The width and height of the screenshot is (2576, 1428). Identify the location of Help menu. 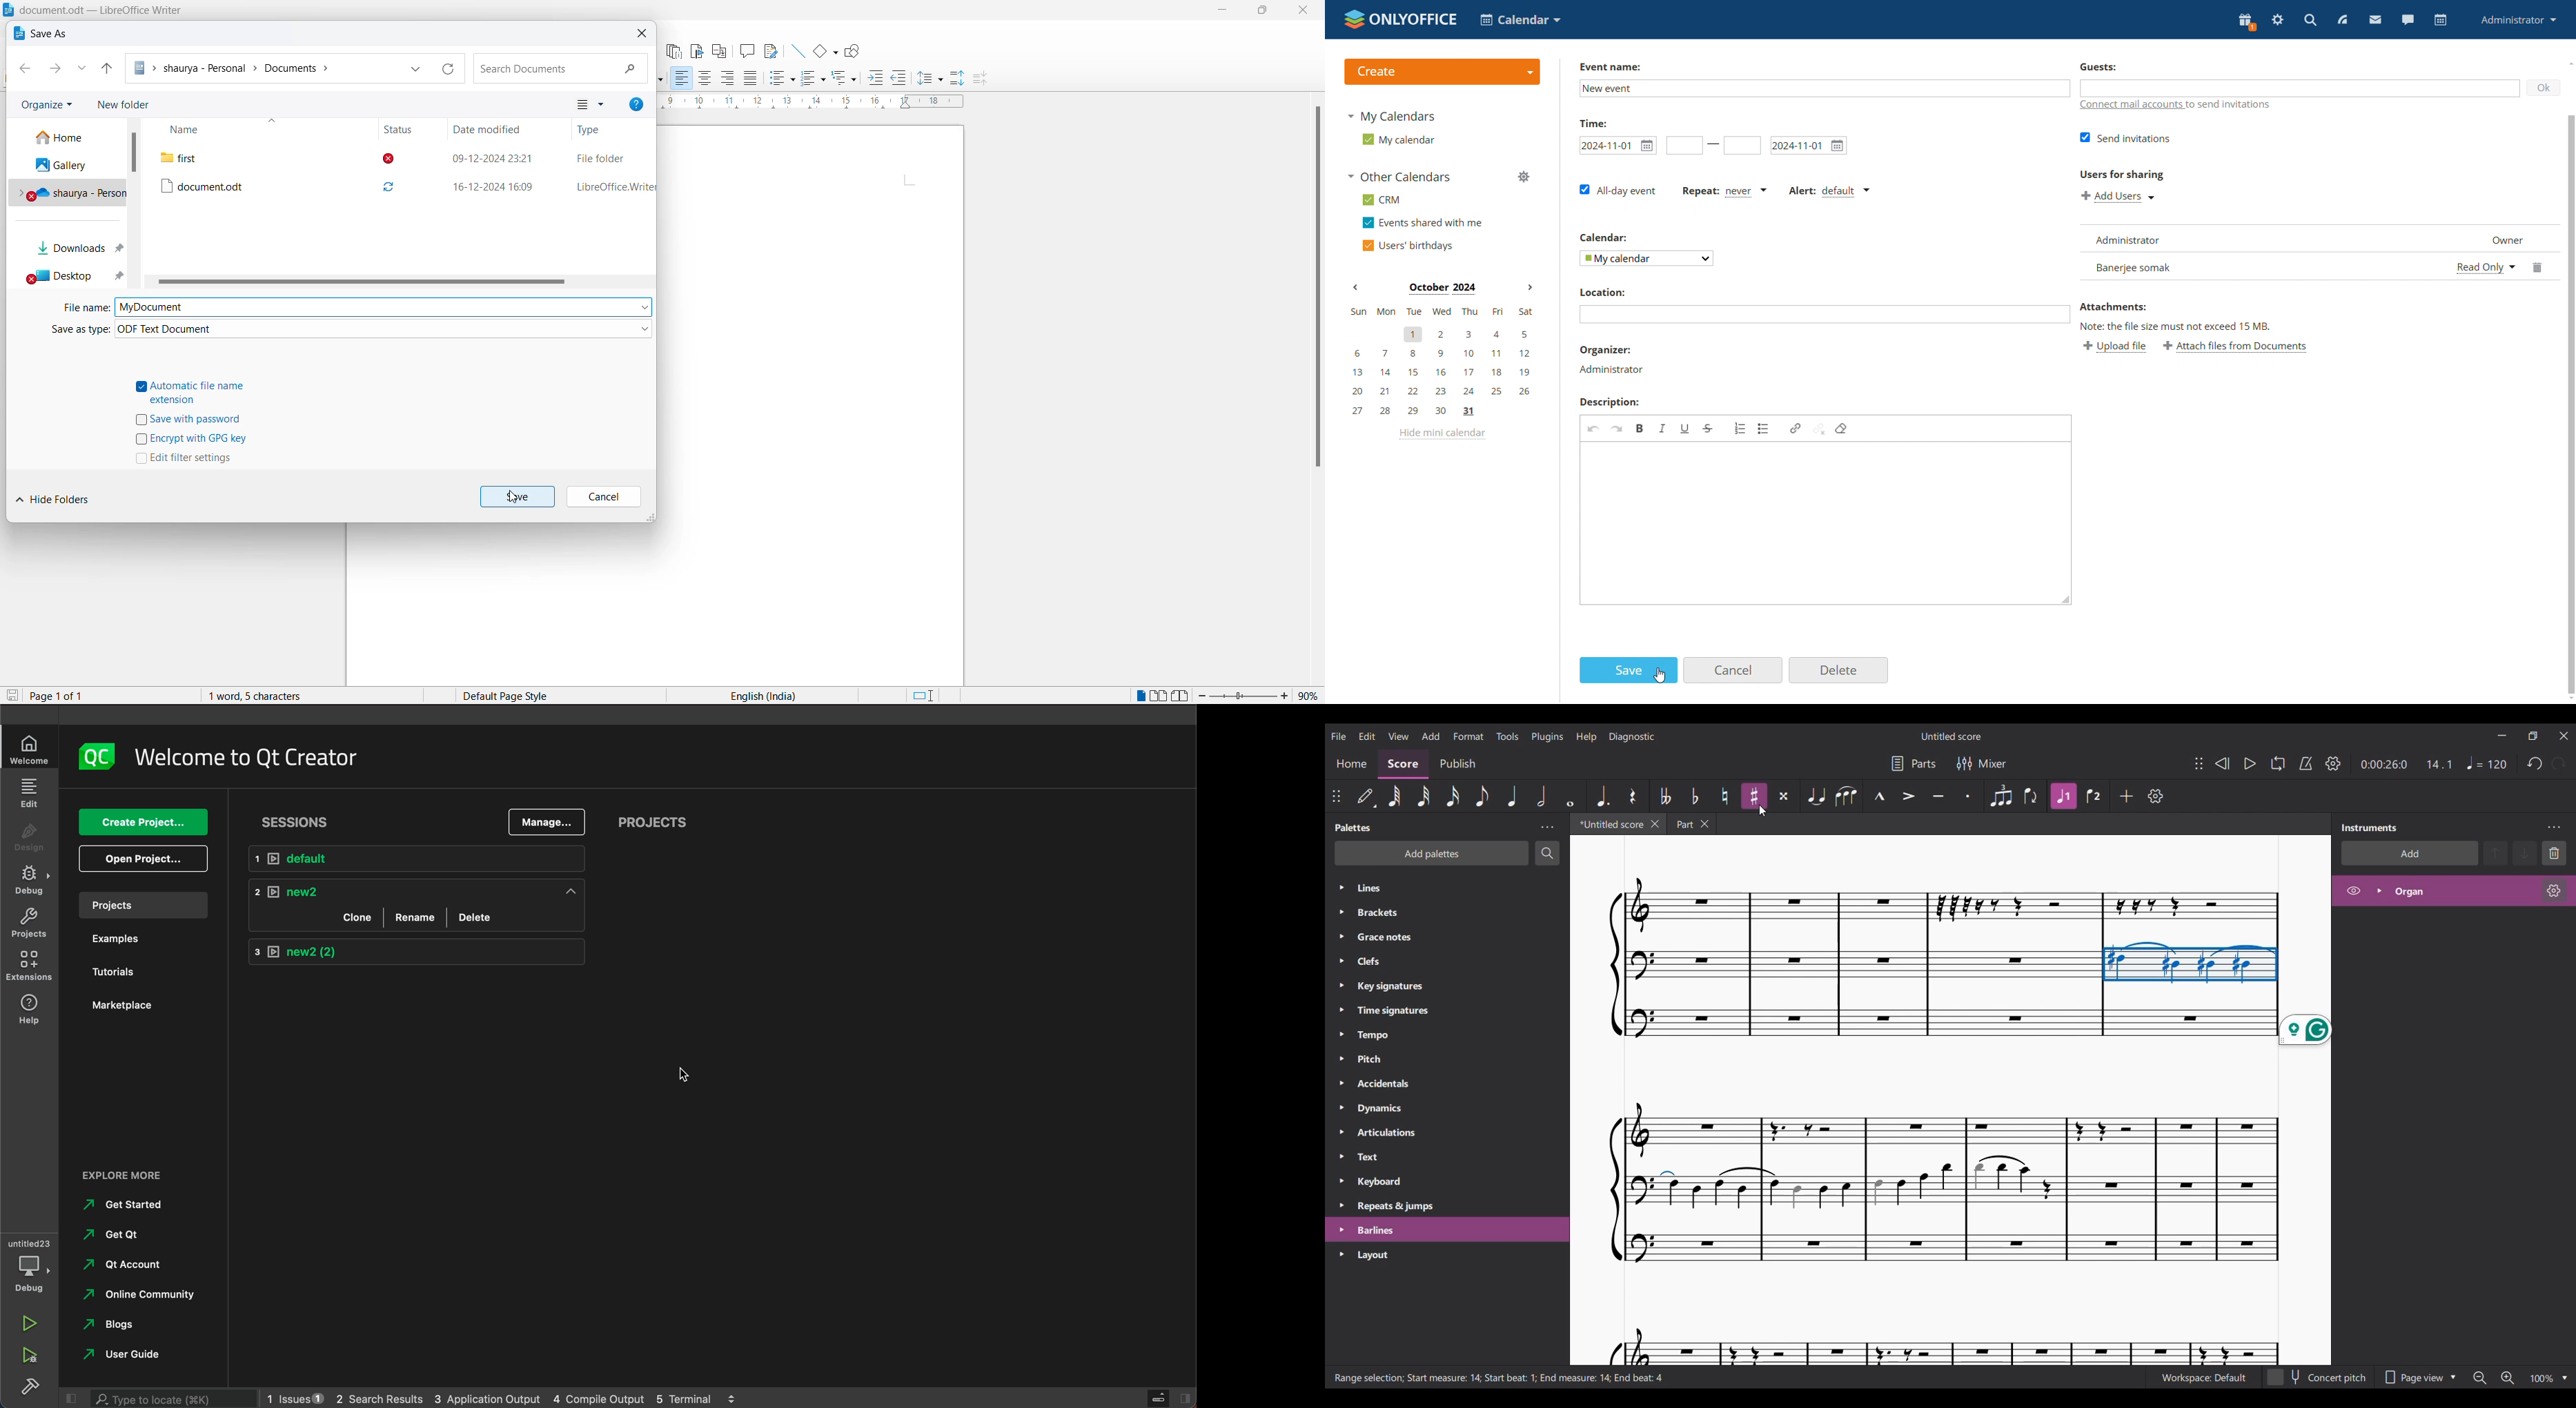
(1586, 737).